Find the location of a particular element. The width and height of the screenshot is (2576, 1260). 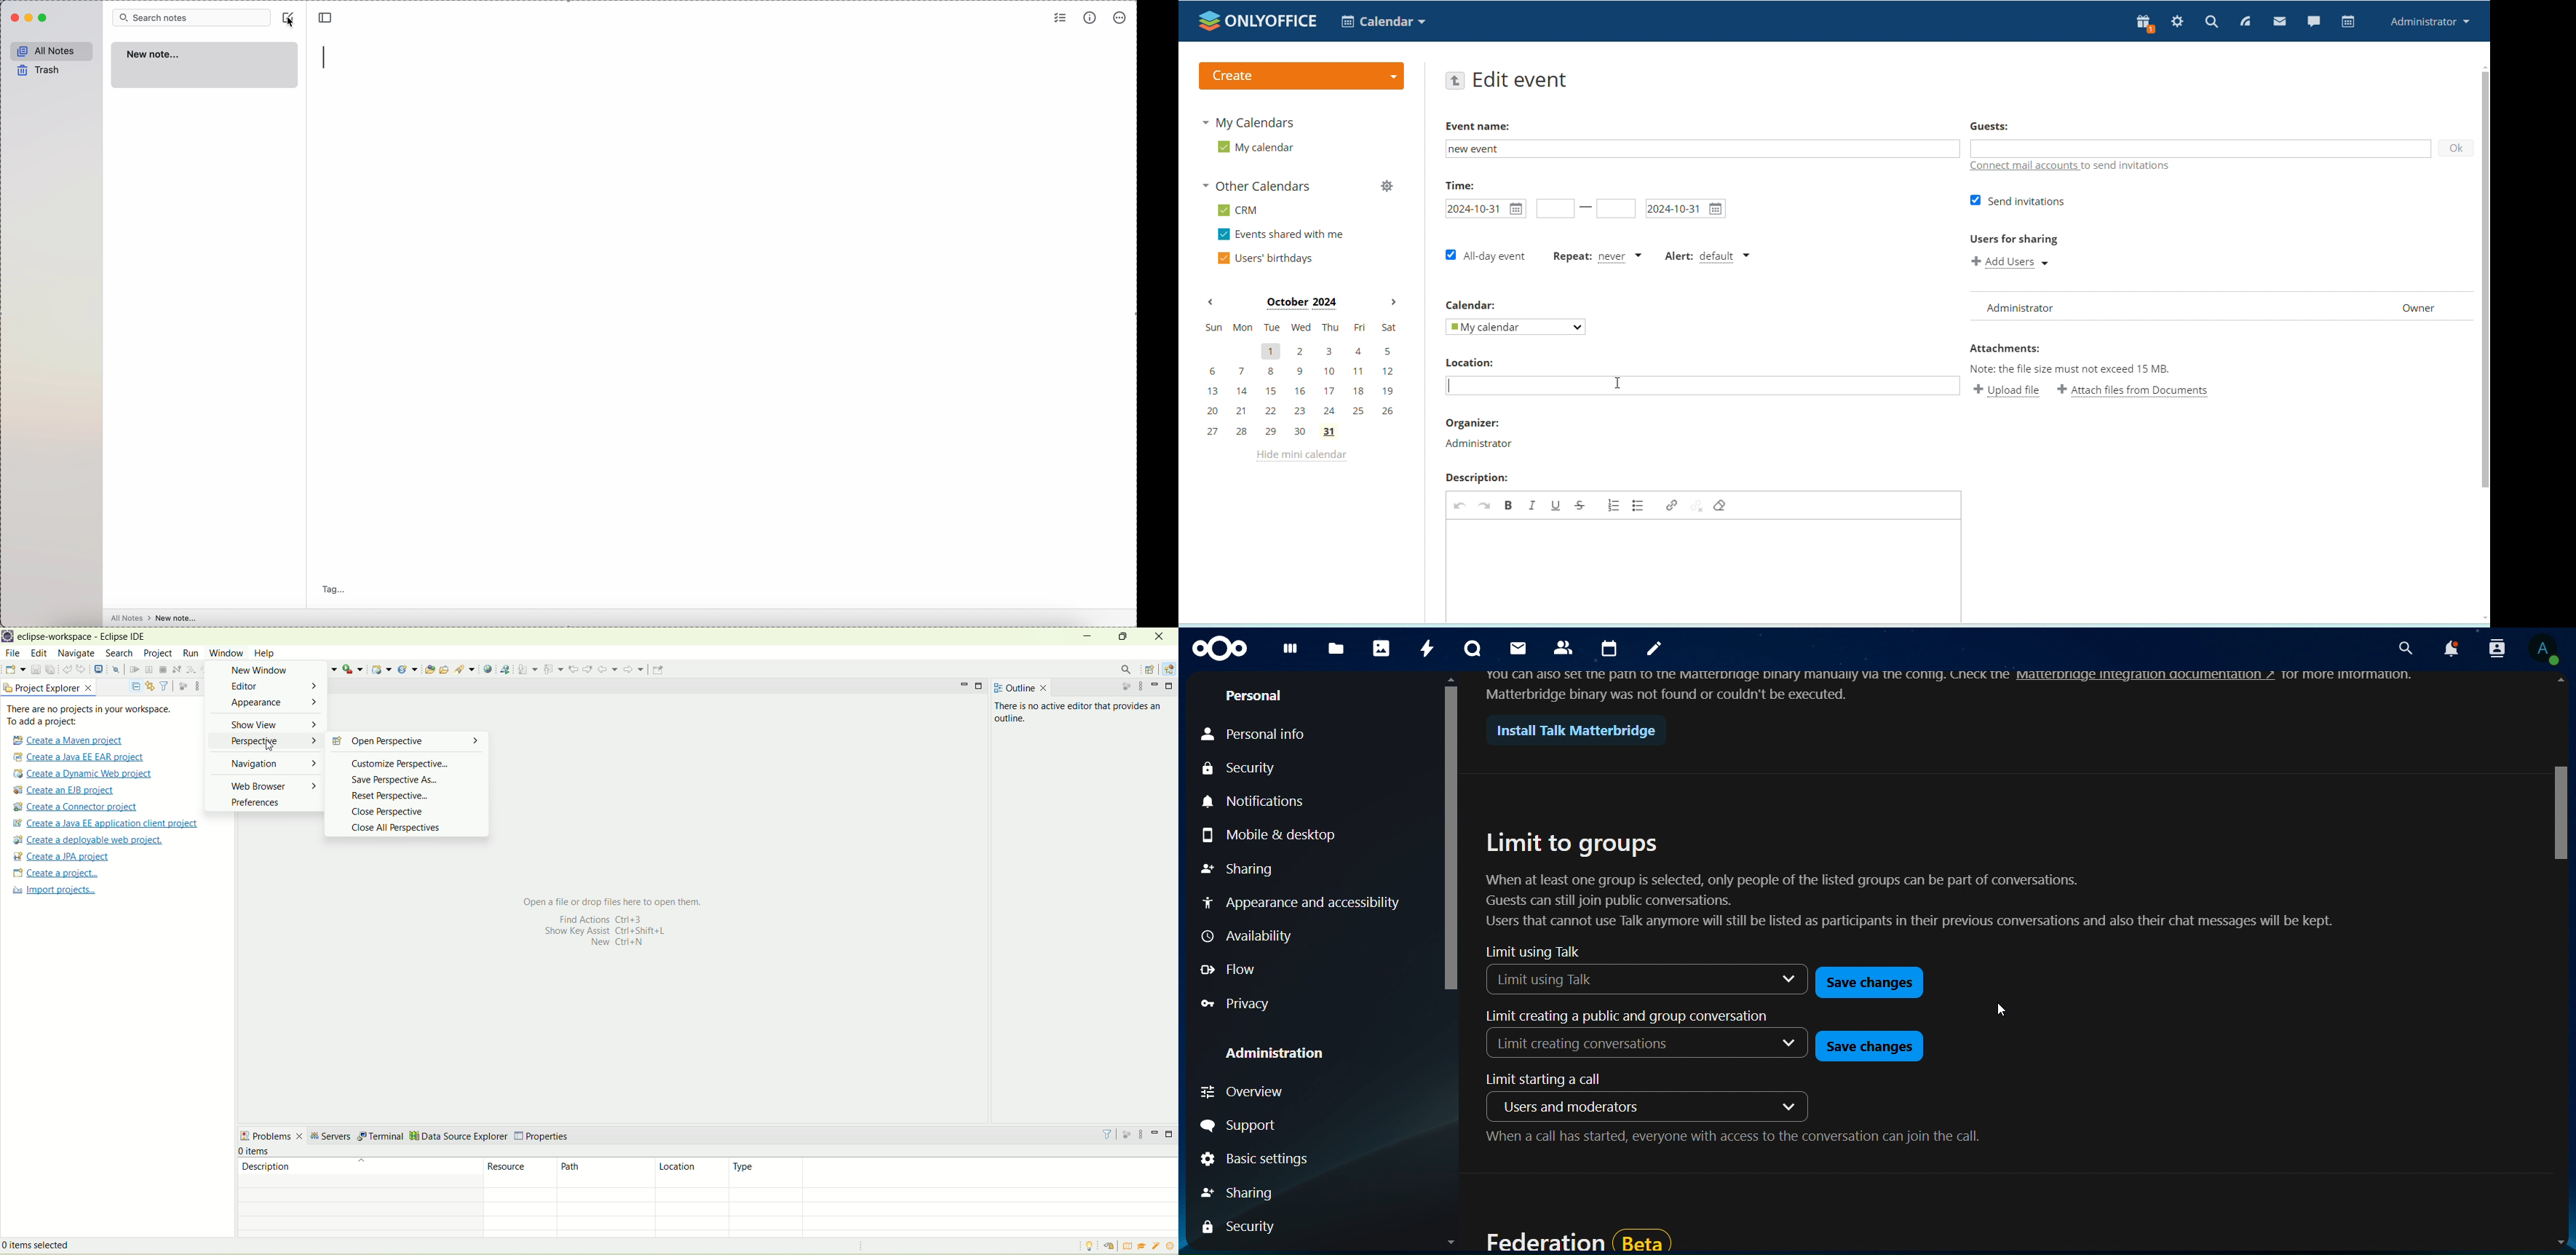

trash is located at coordinates (39, 70).